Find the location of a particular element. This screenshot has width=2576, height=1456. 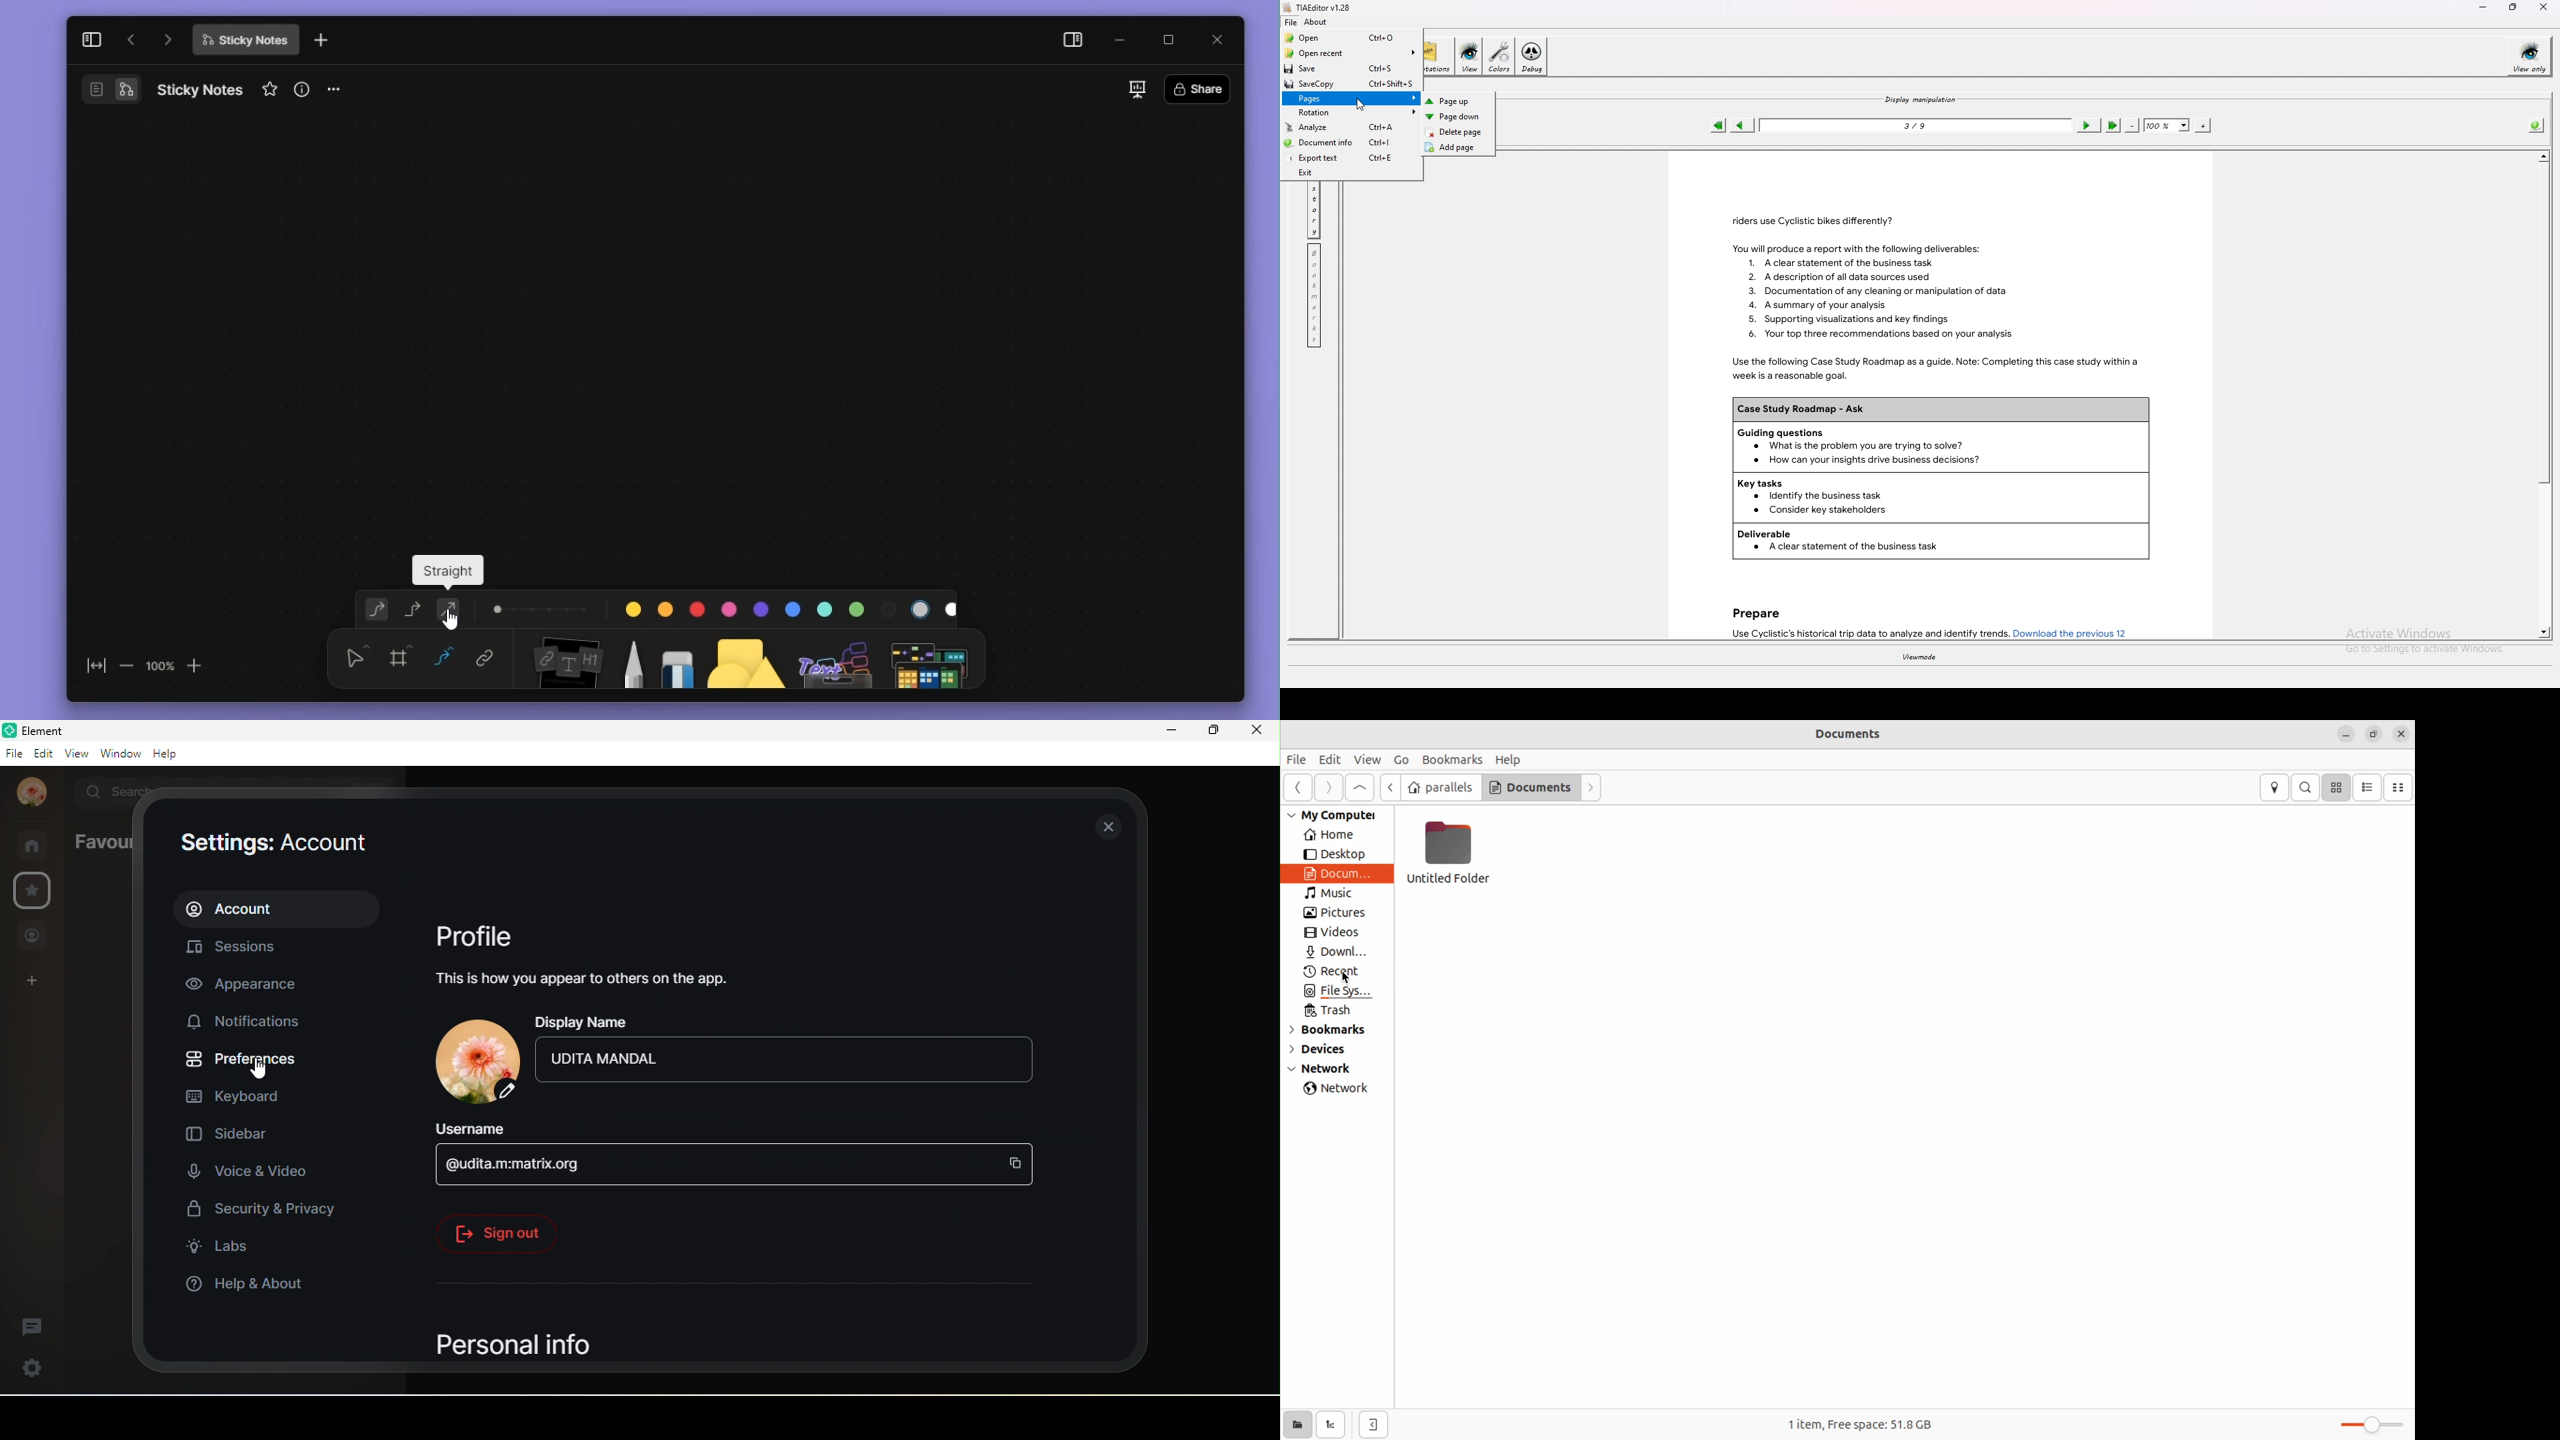

canvas grid is located at coordinates (640, 324).